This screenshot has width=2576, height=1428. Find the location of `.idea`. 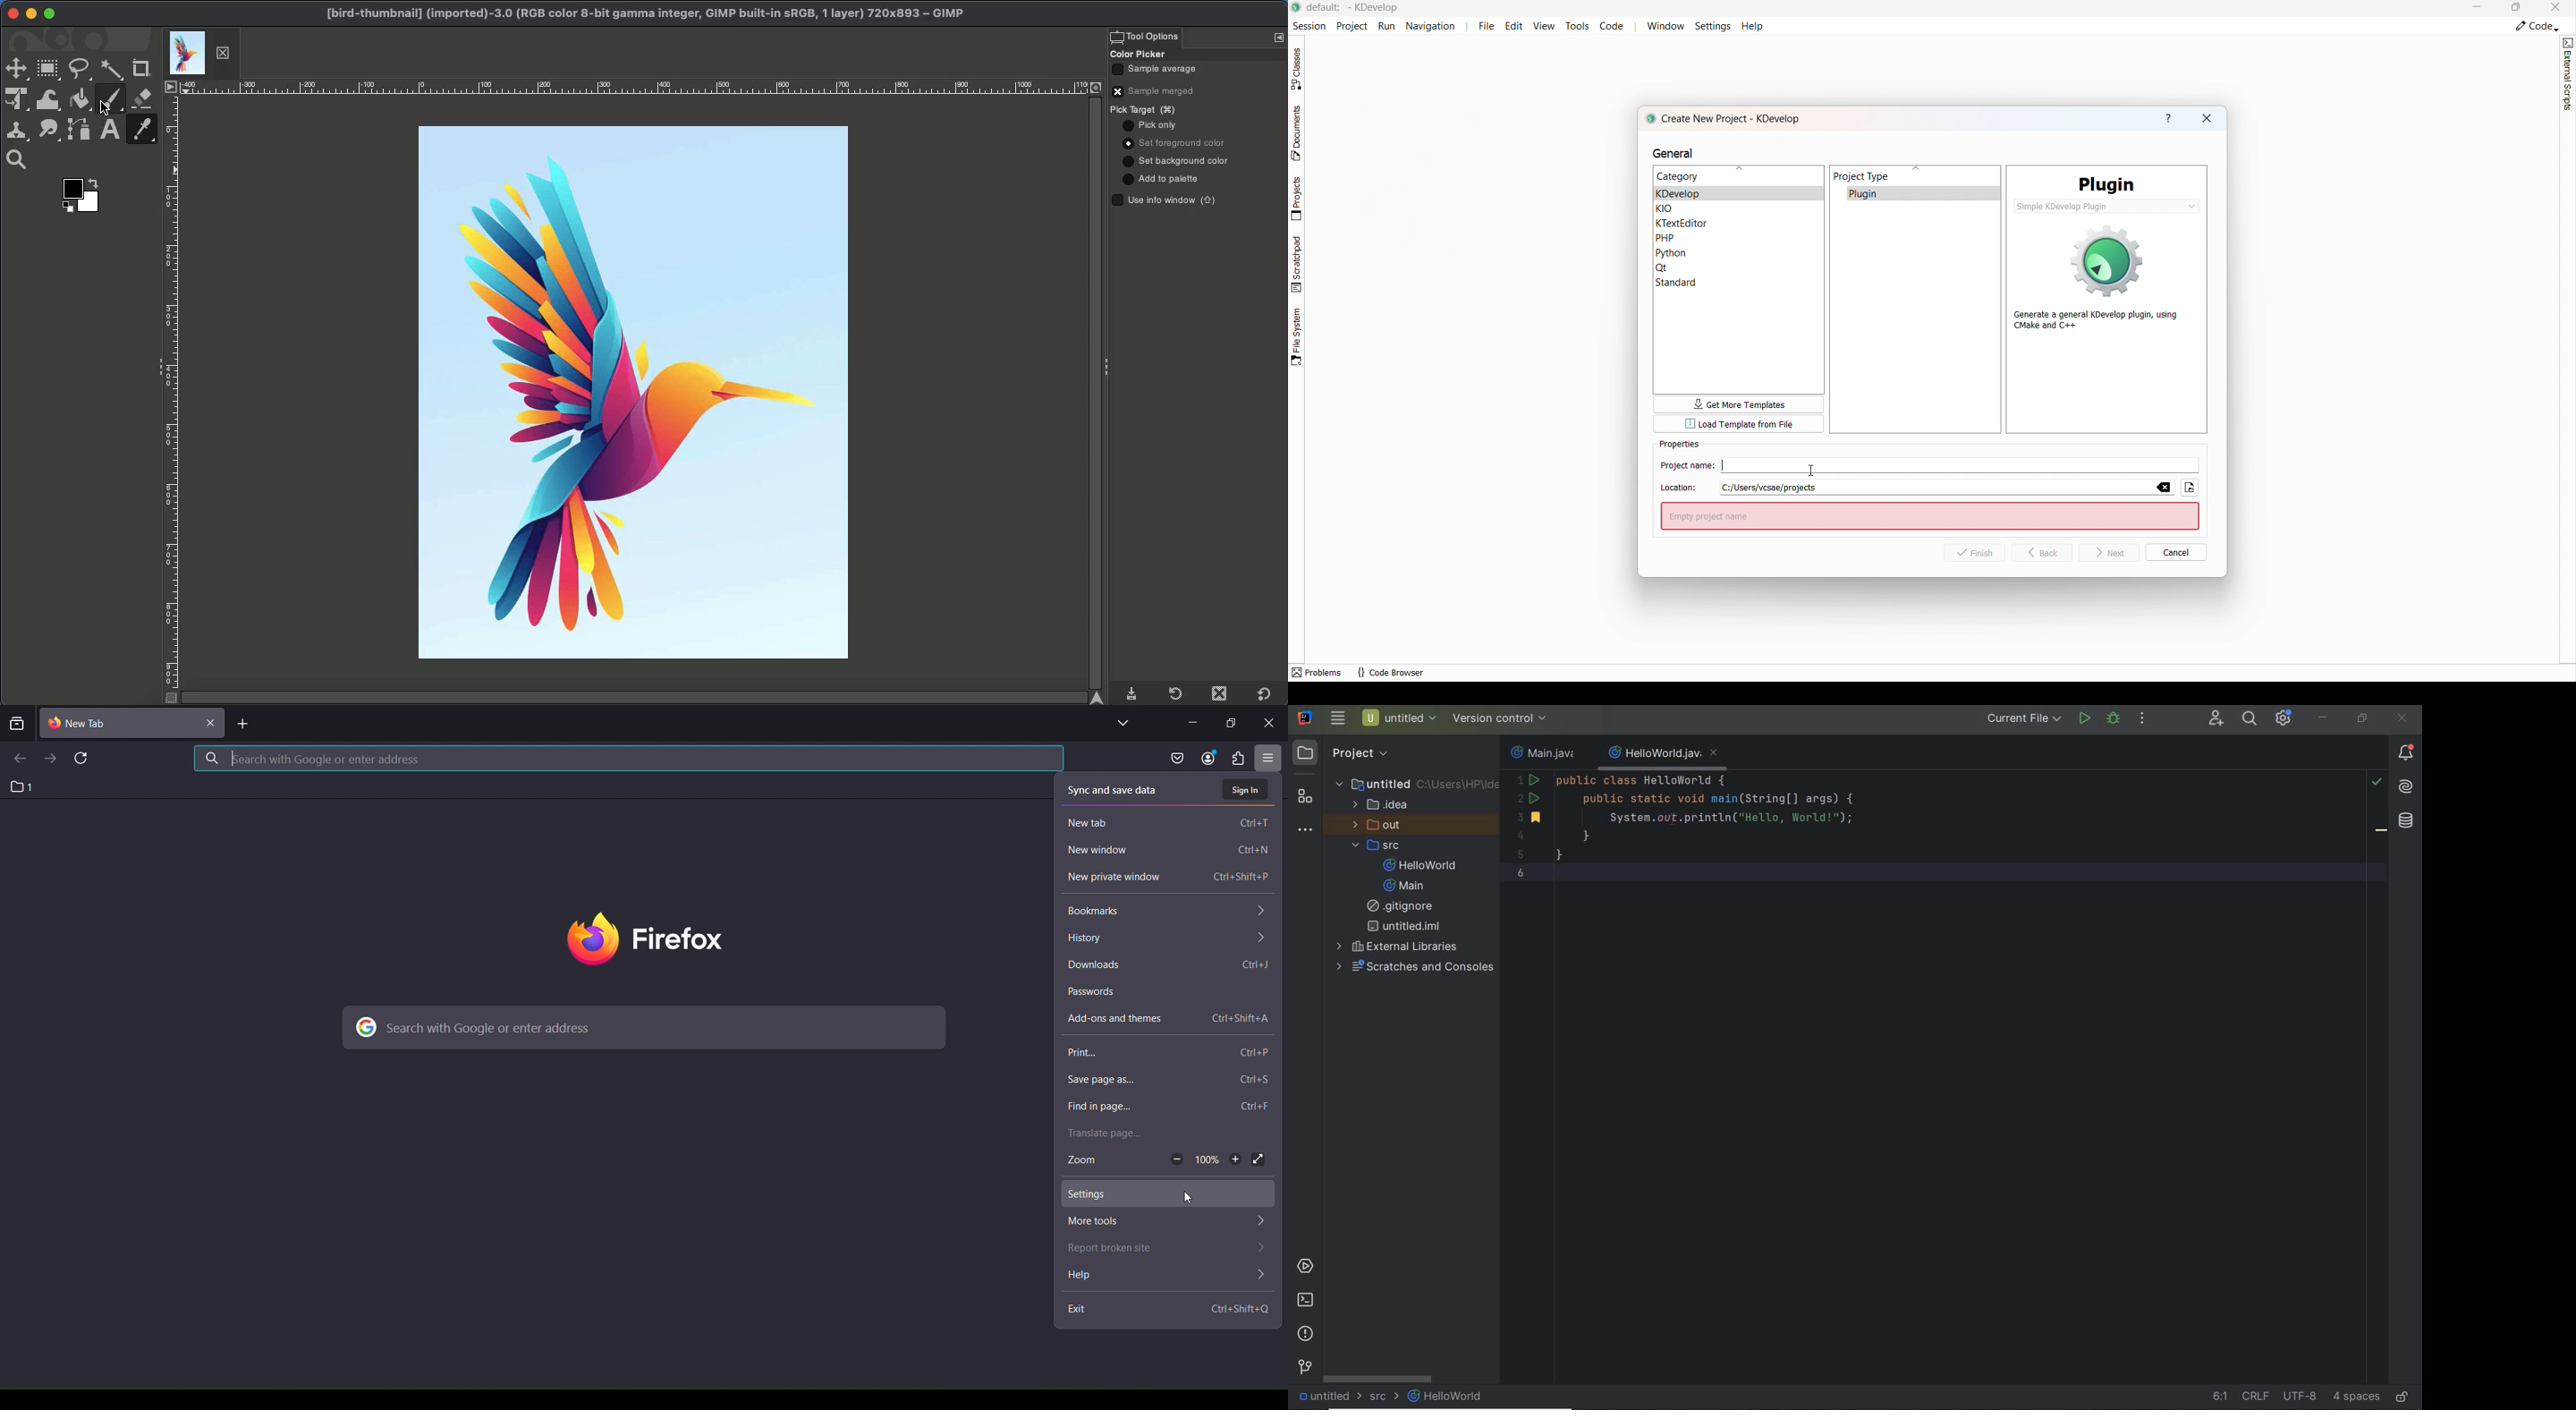

.idea is located at coordinates (1381, 805).